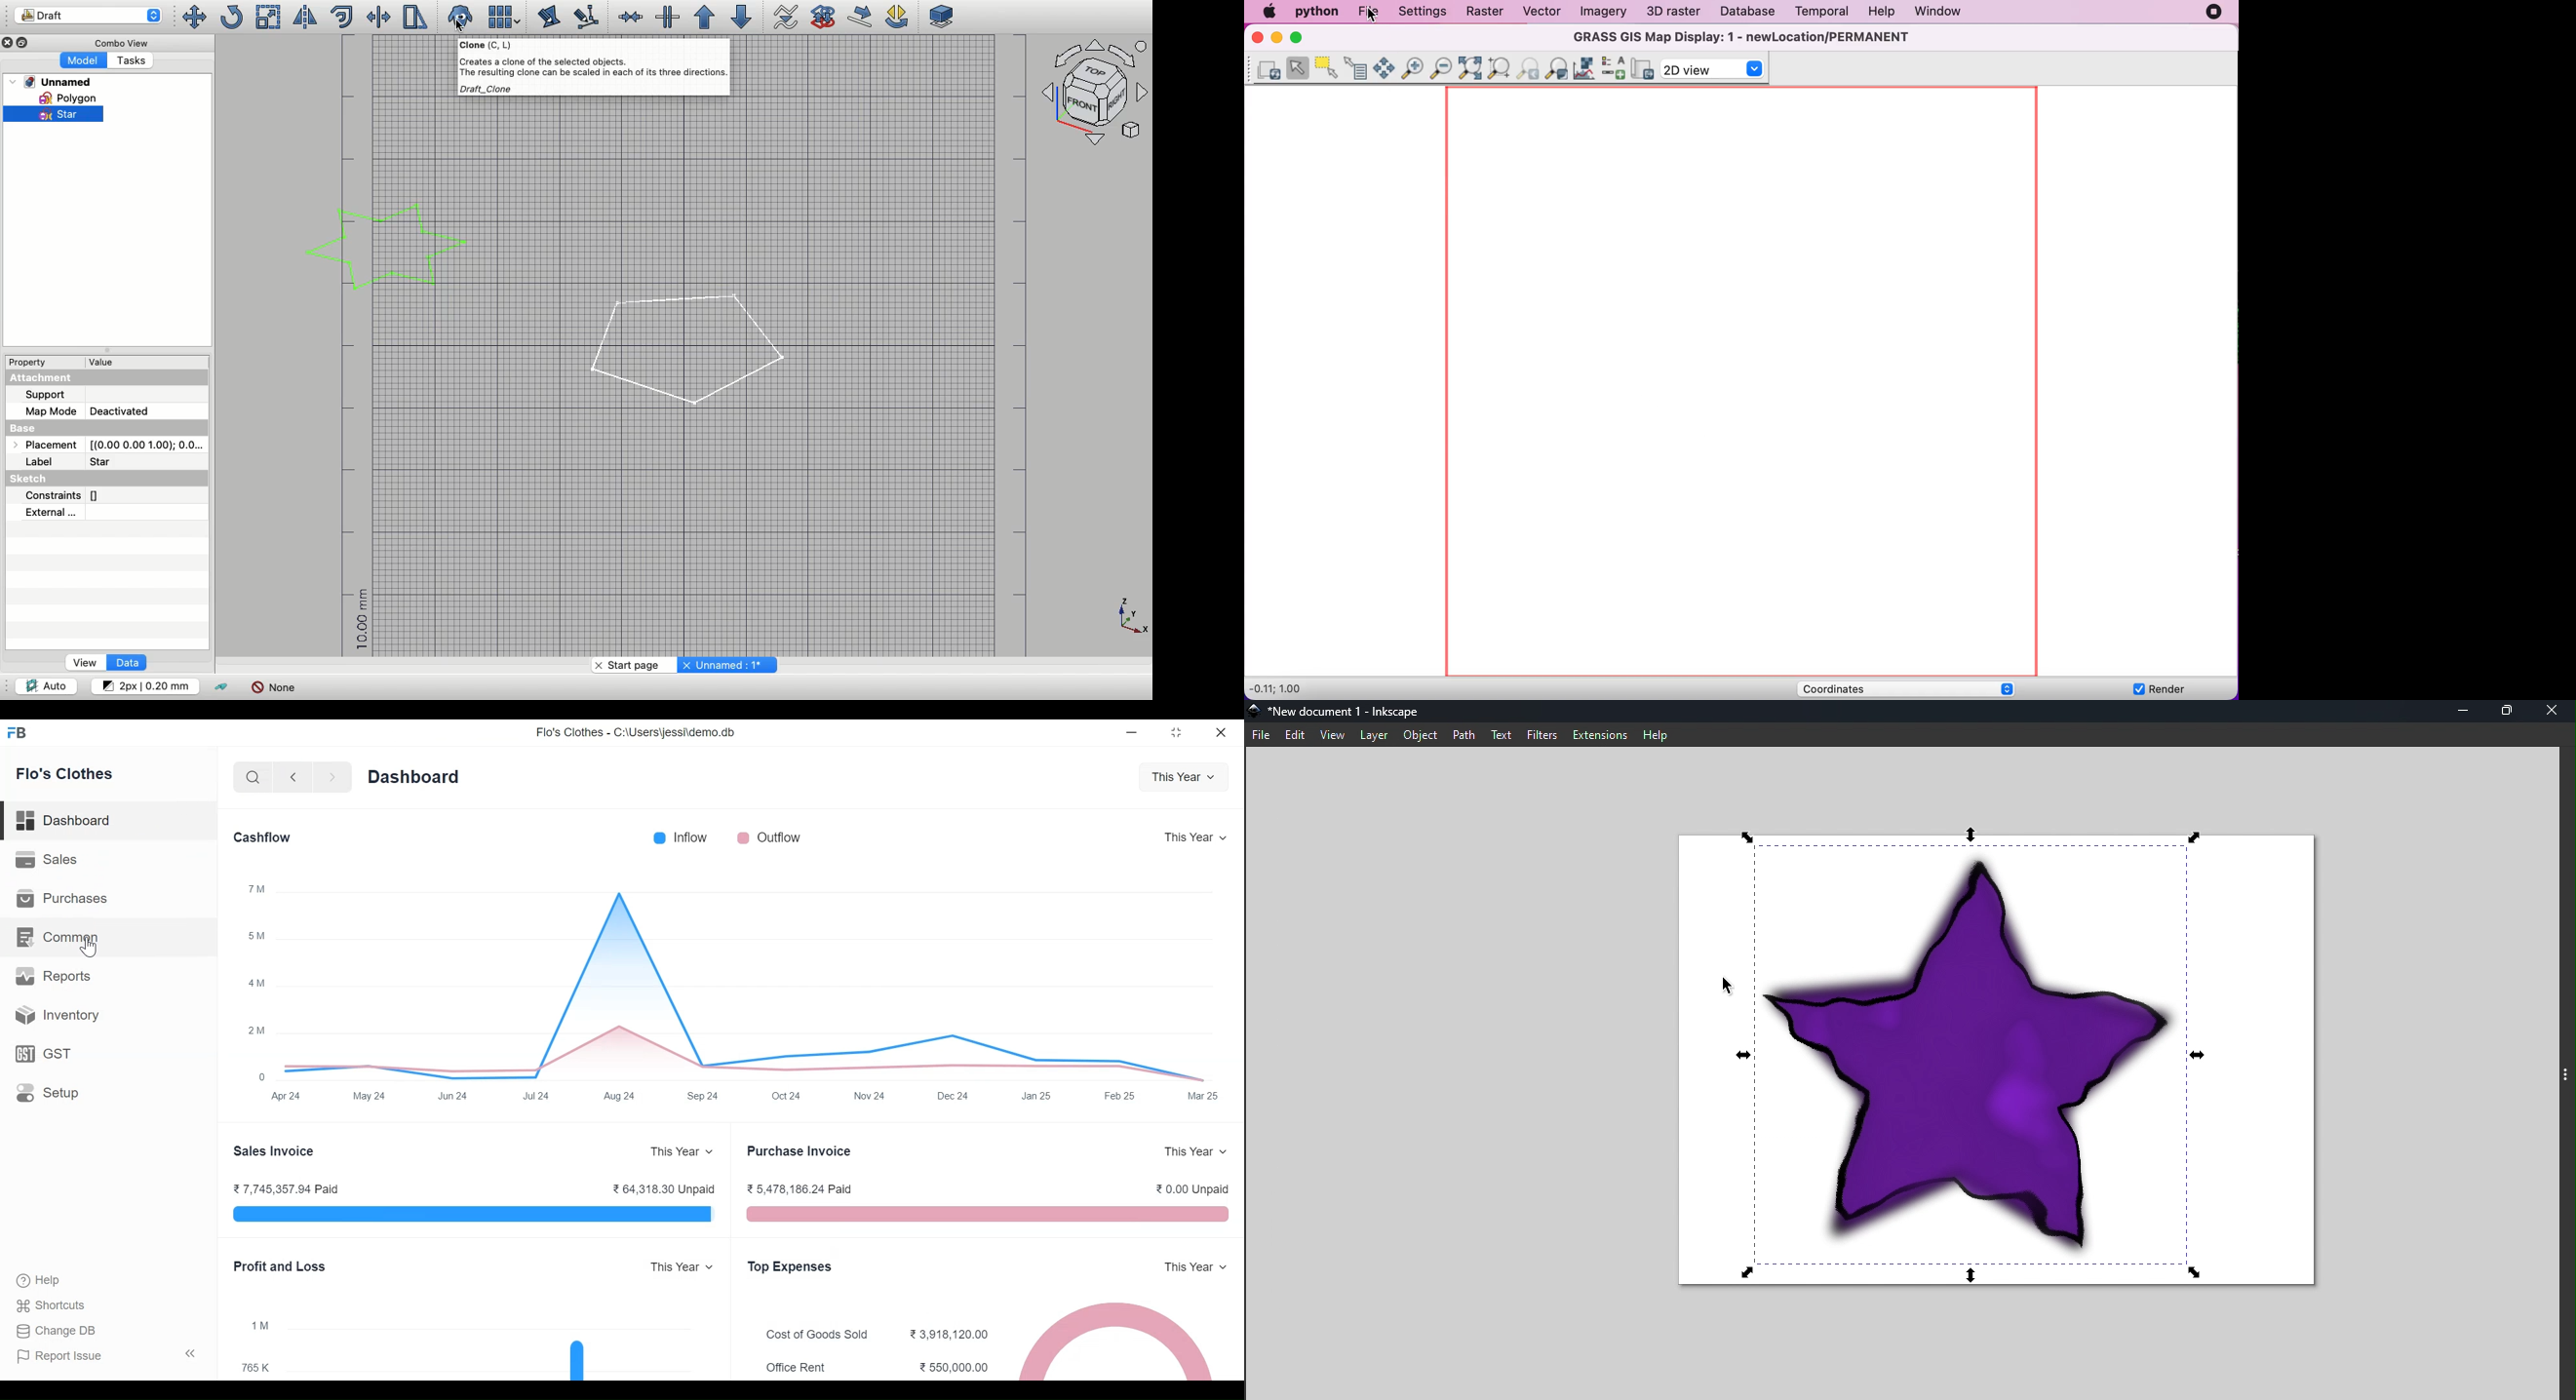 This screenshot has height=1400, width=2576. What do you see at coordinates (253, 778) in the screenshot?
I see `Search` at bounding box center [253, 778].